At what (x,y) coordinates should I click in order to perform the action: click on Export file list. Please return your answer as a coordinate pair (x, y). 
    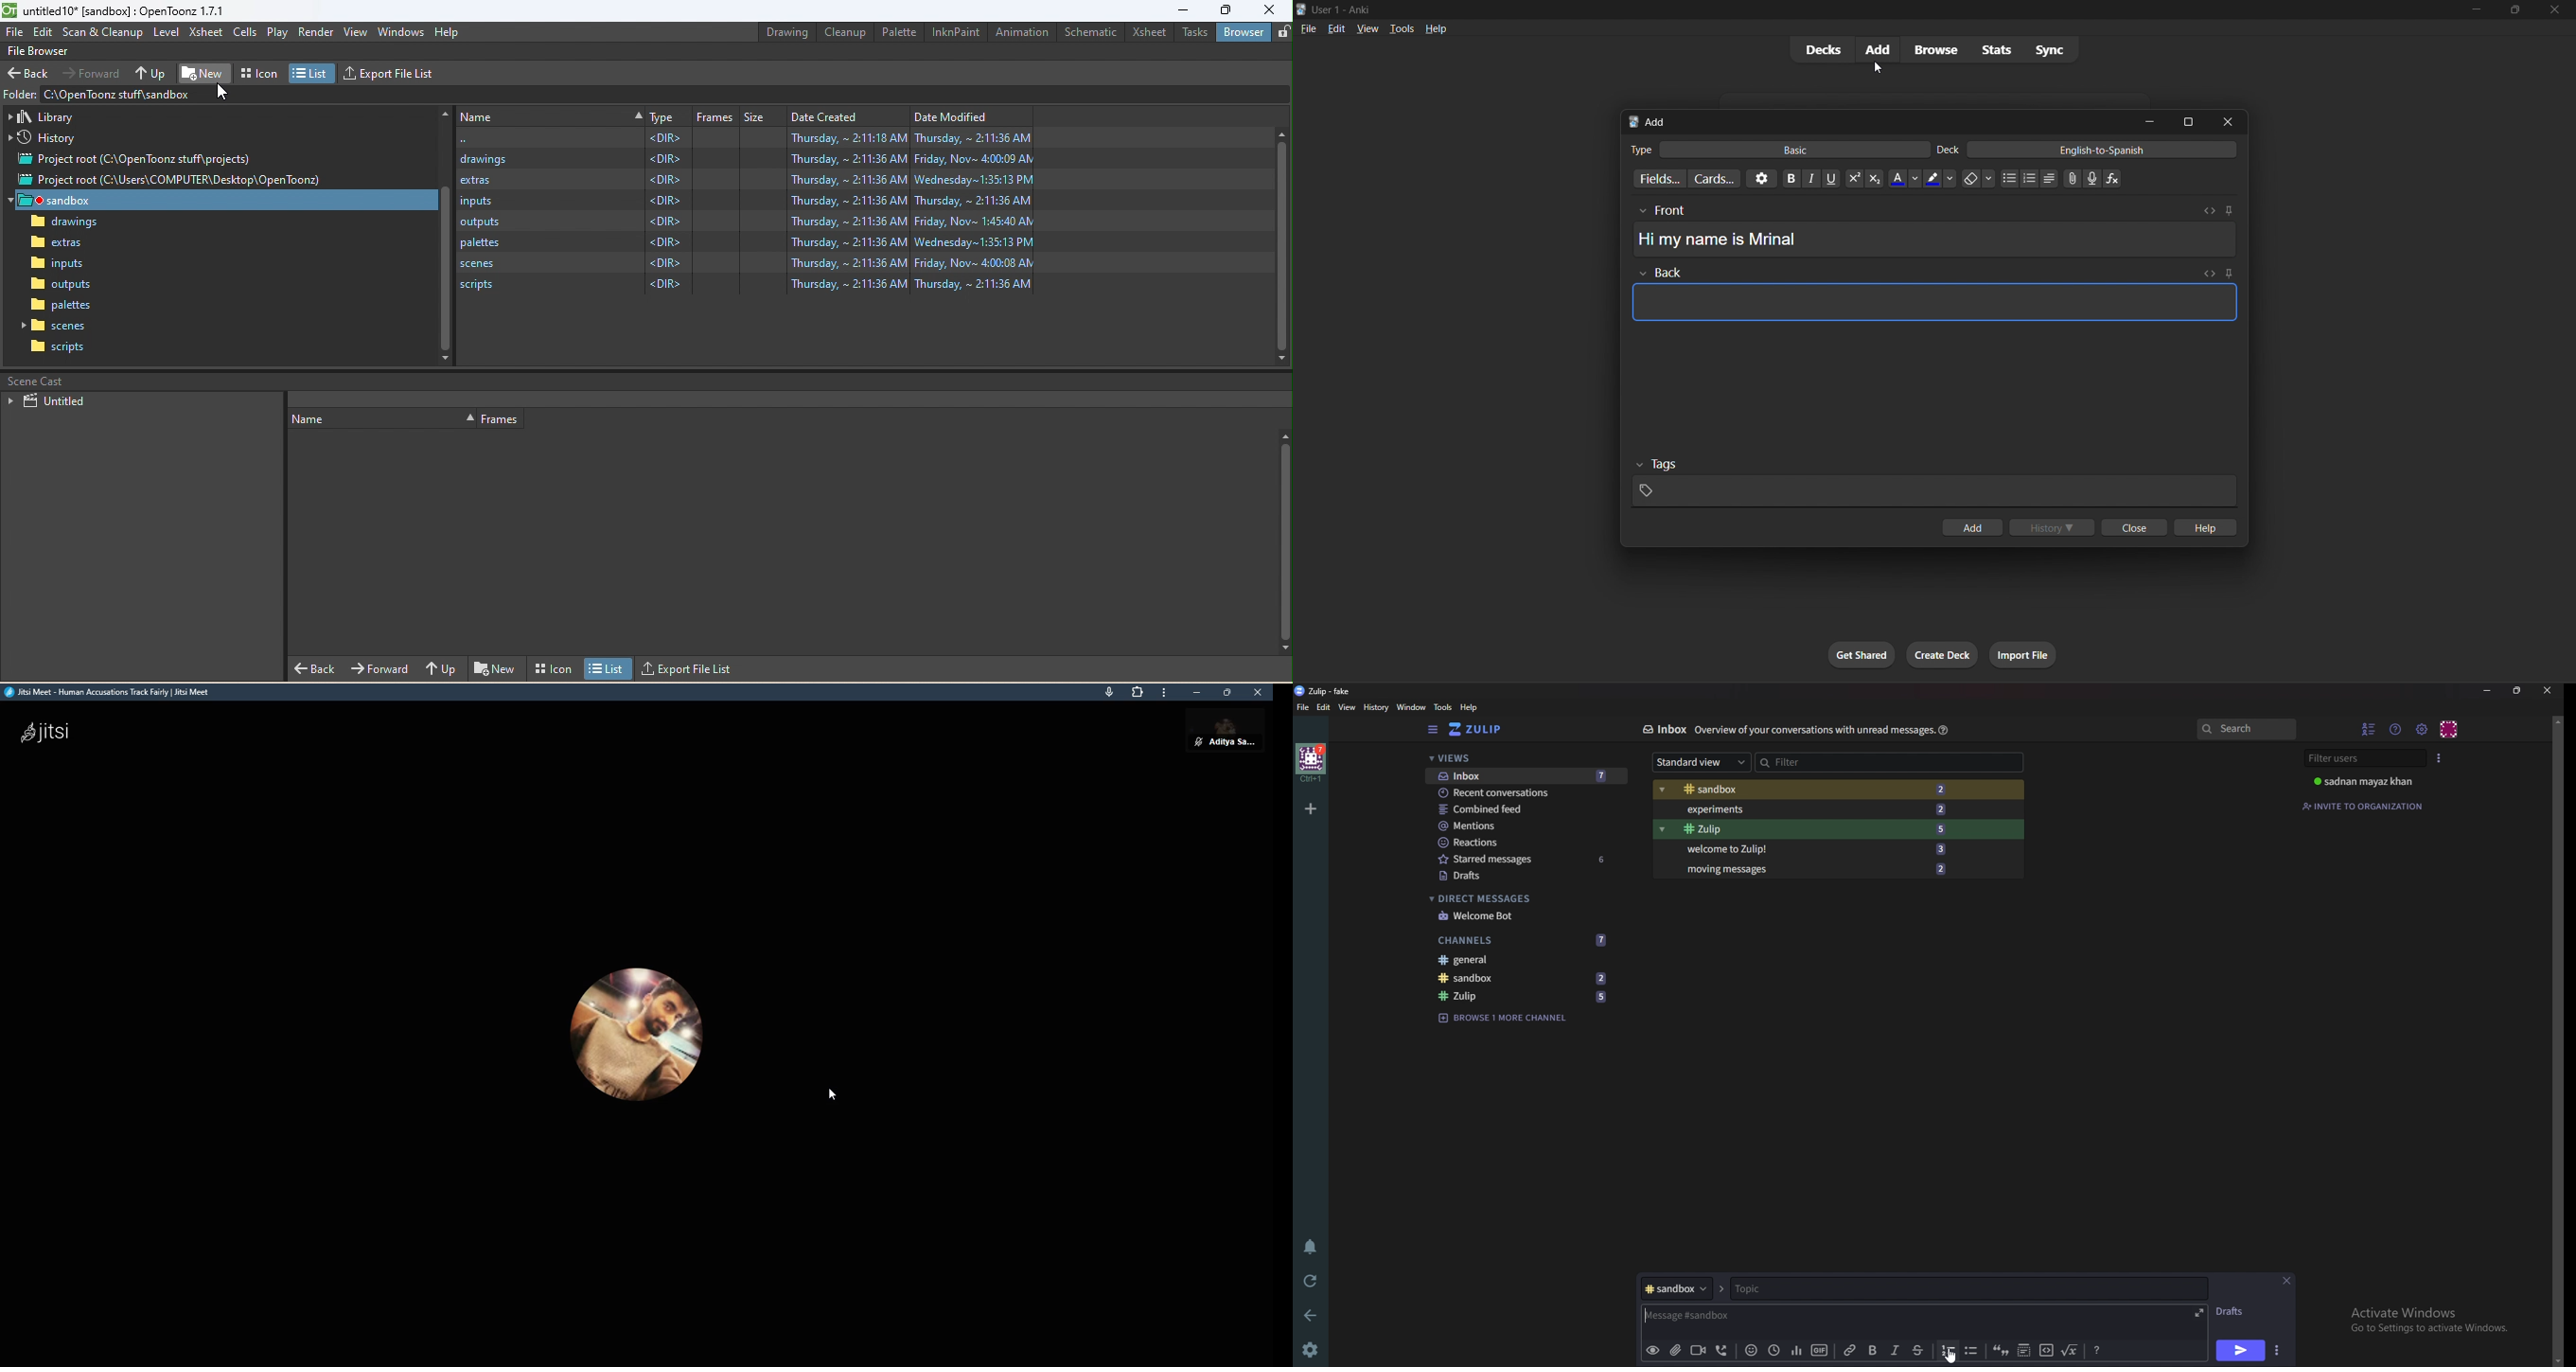
    Looking at the image, I should click on (390, 73).